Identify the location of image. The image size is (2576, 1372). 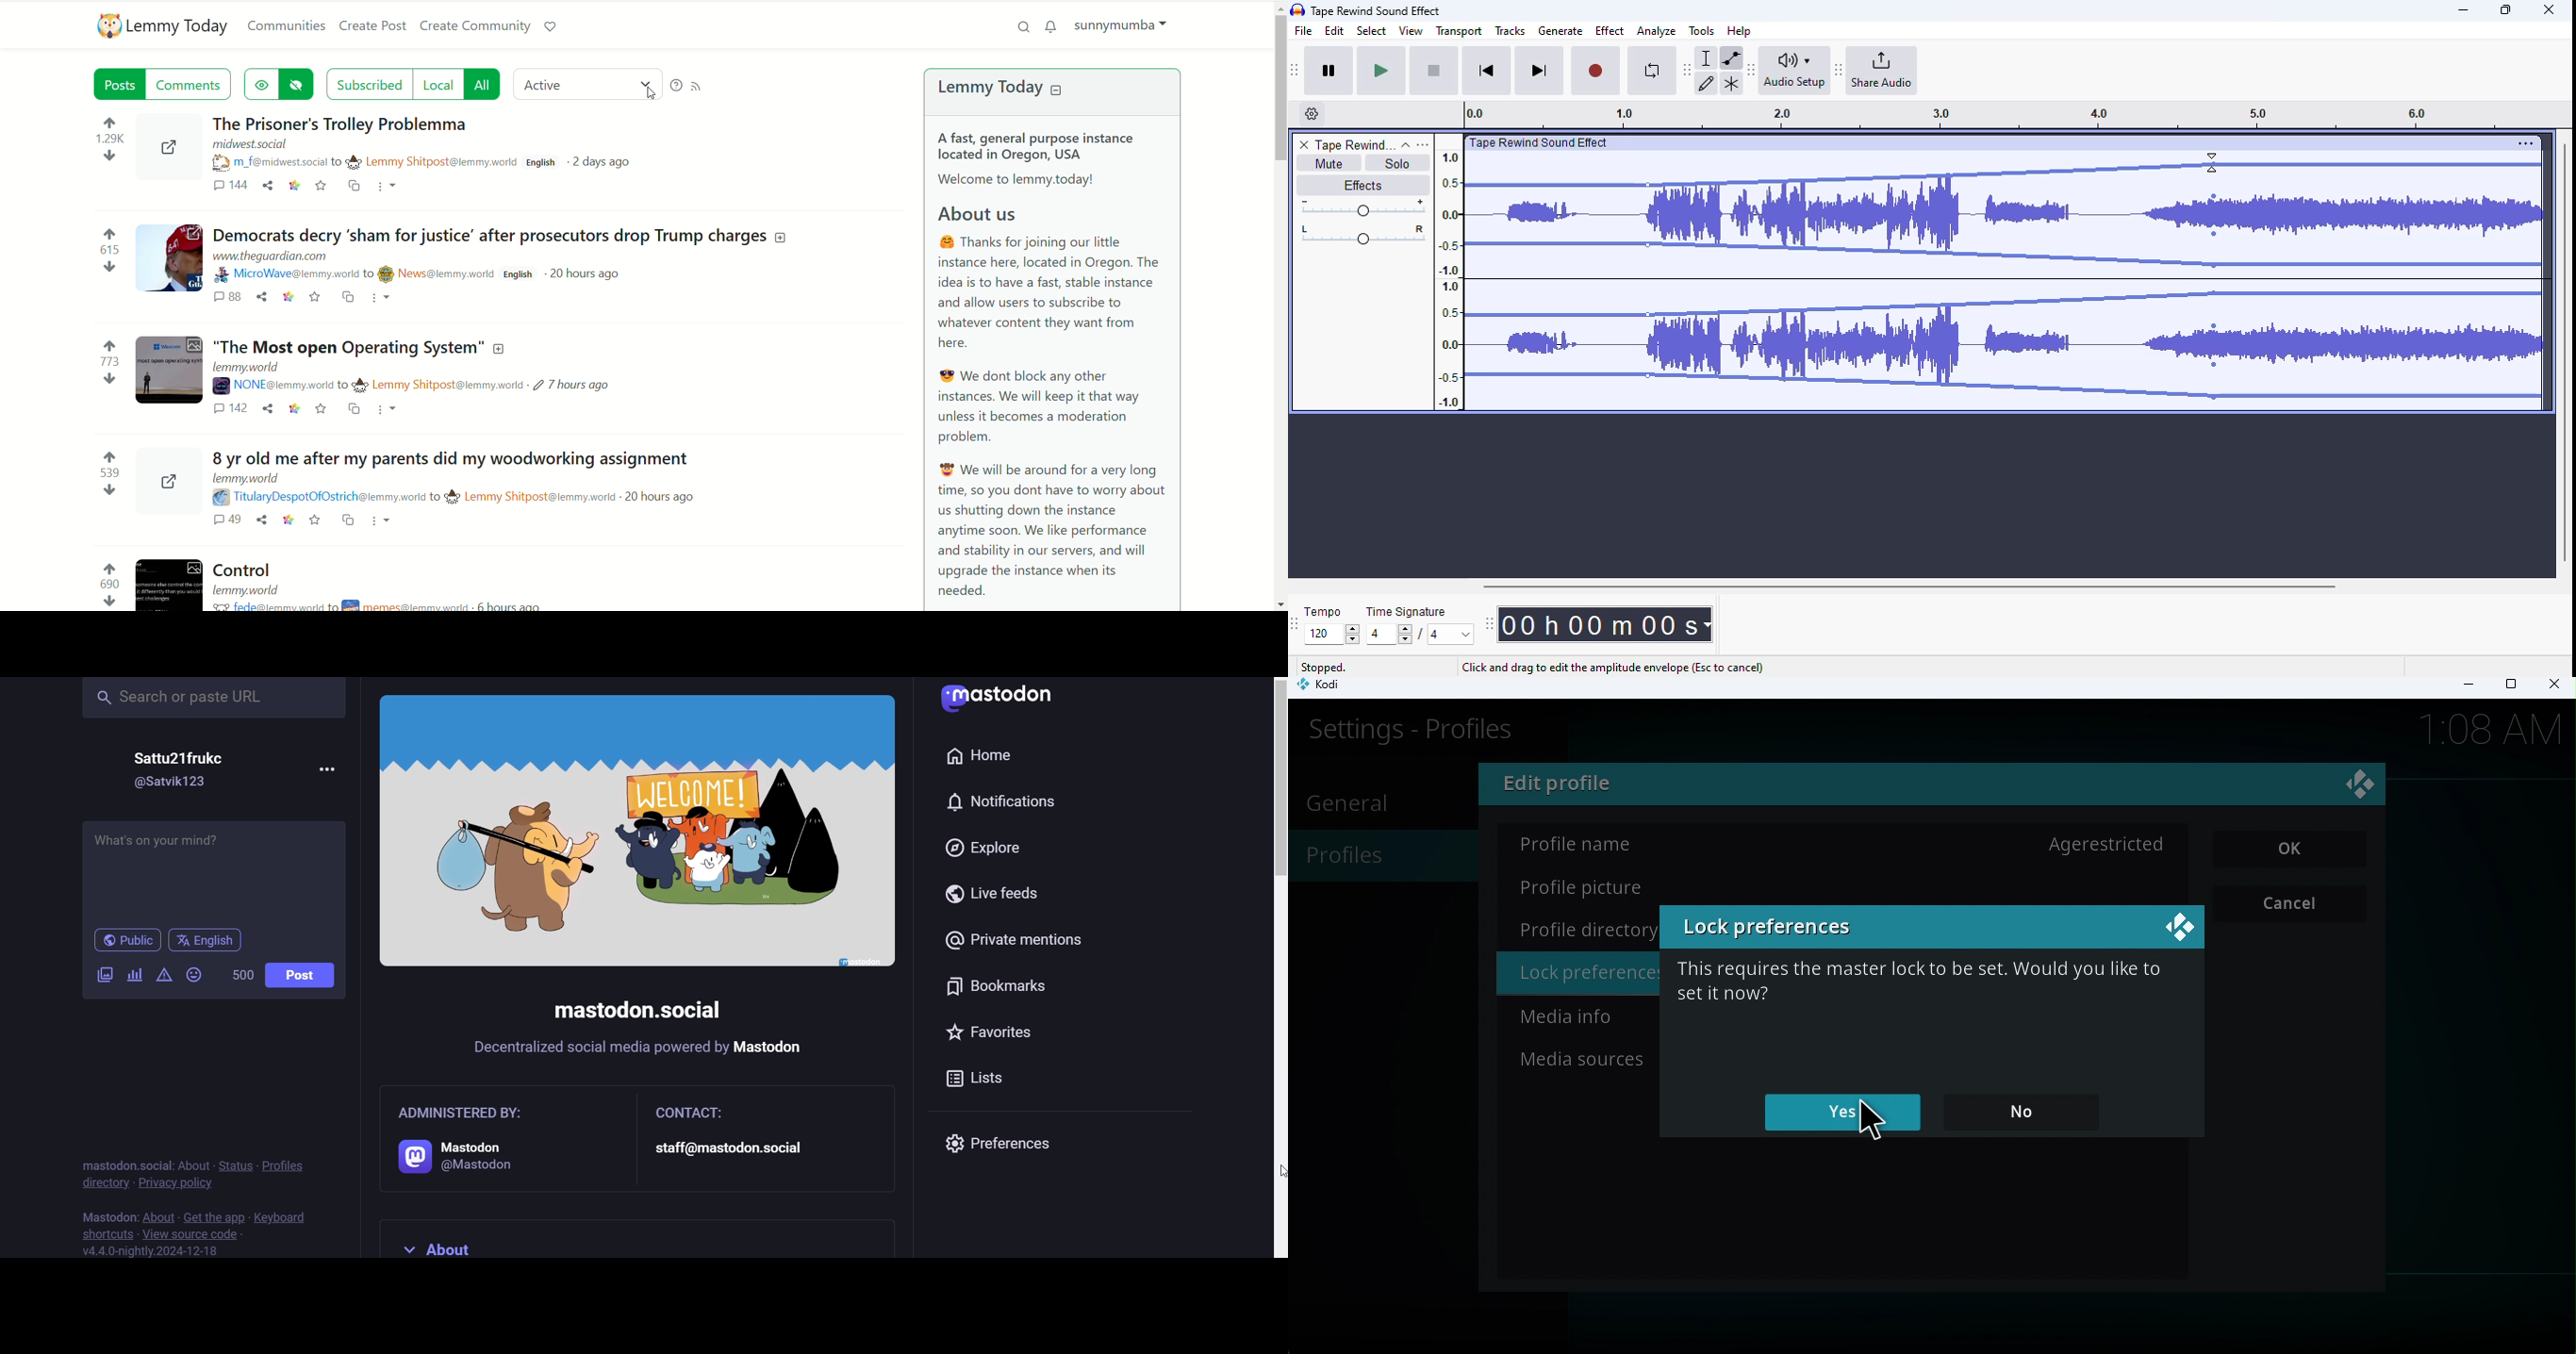
(643, 830).